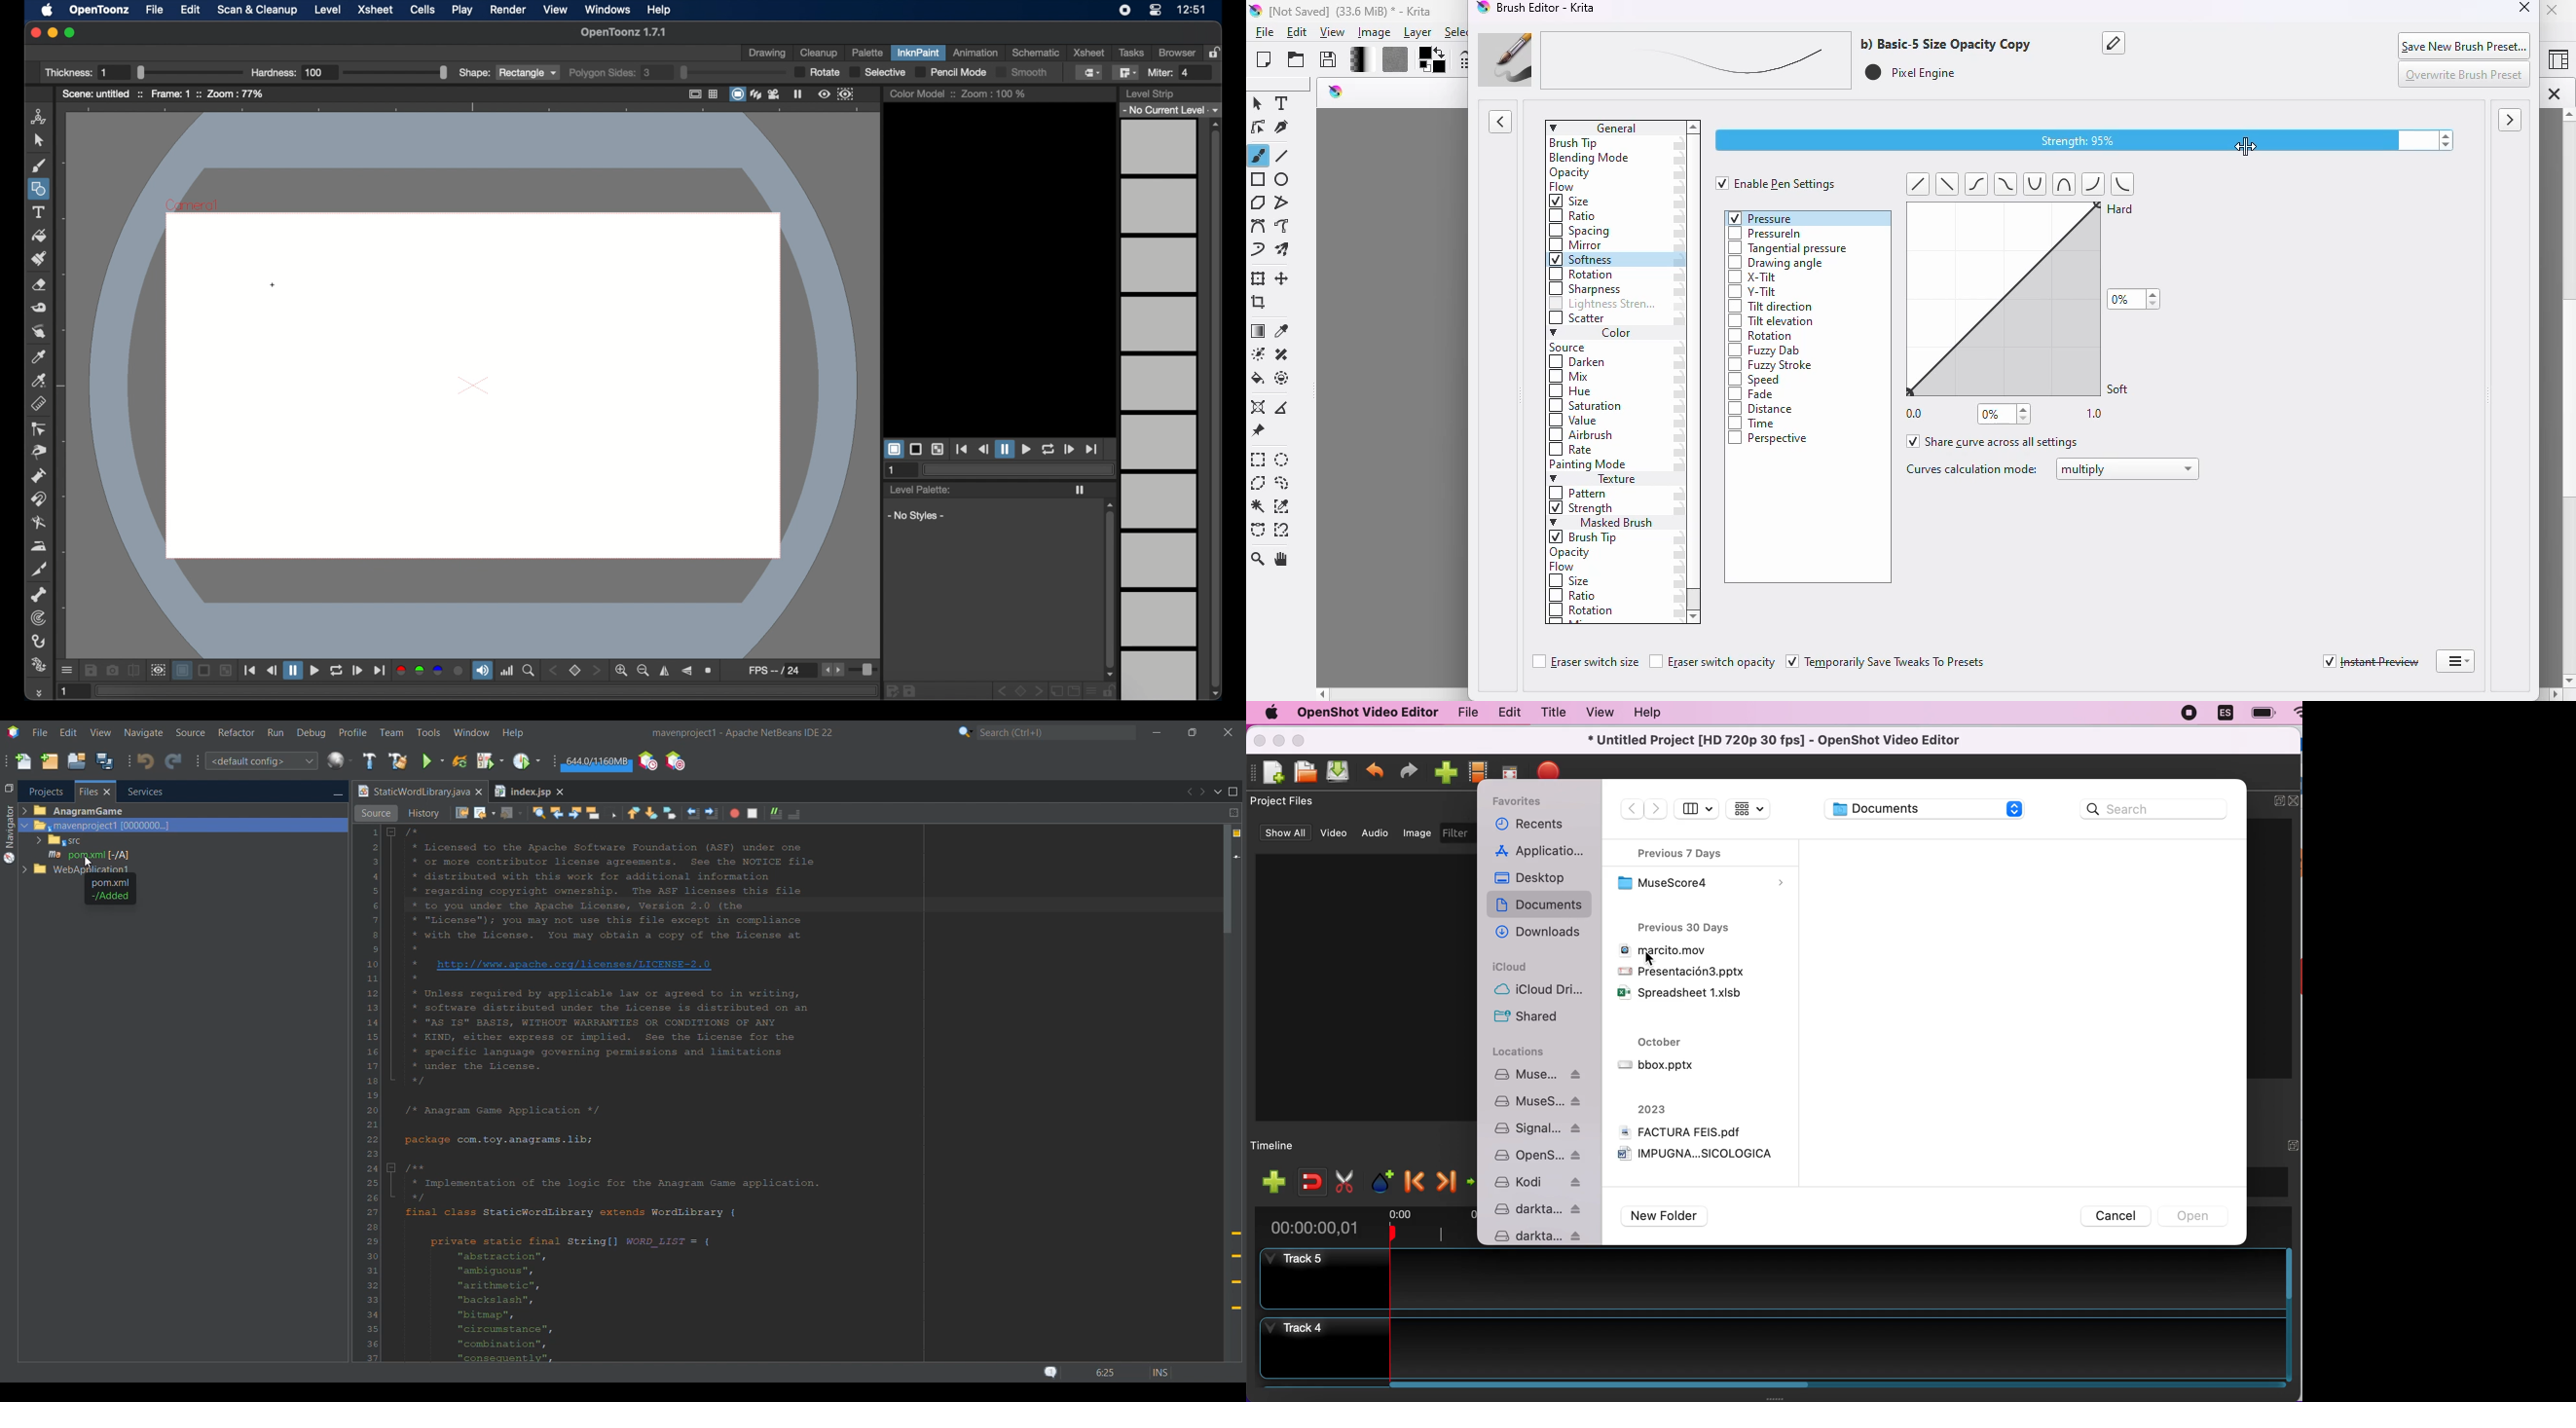 This screenshot has width=2576, height=1428. I want to click on timeline, so click(1282, 1146).